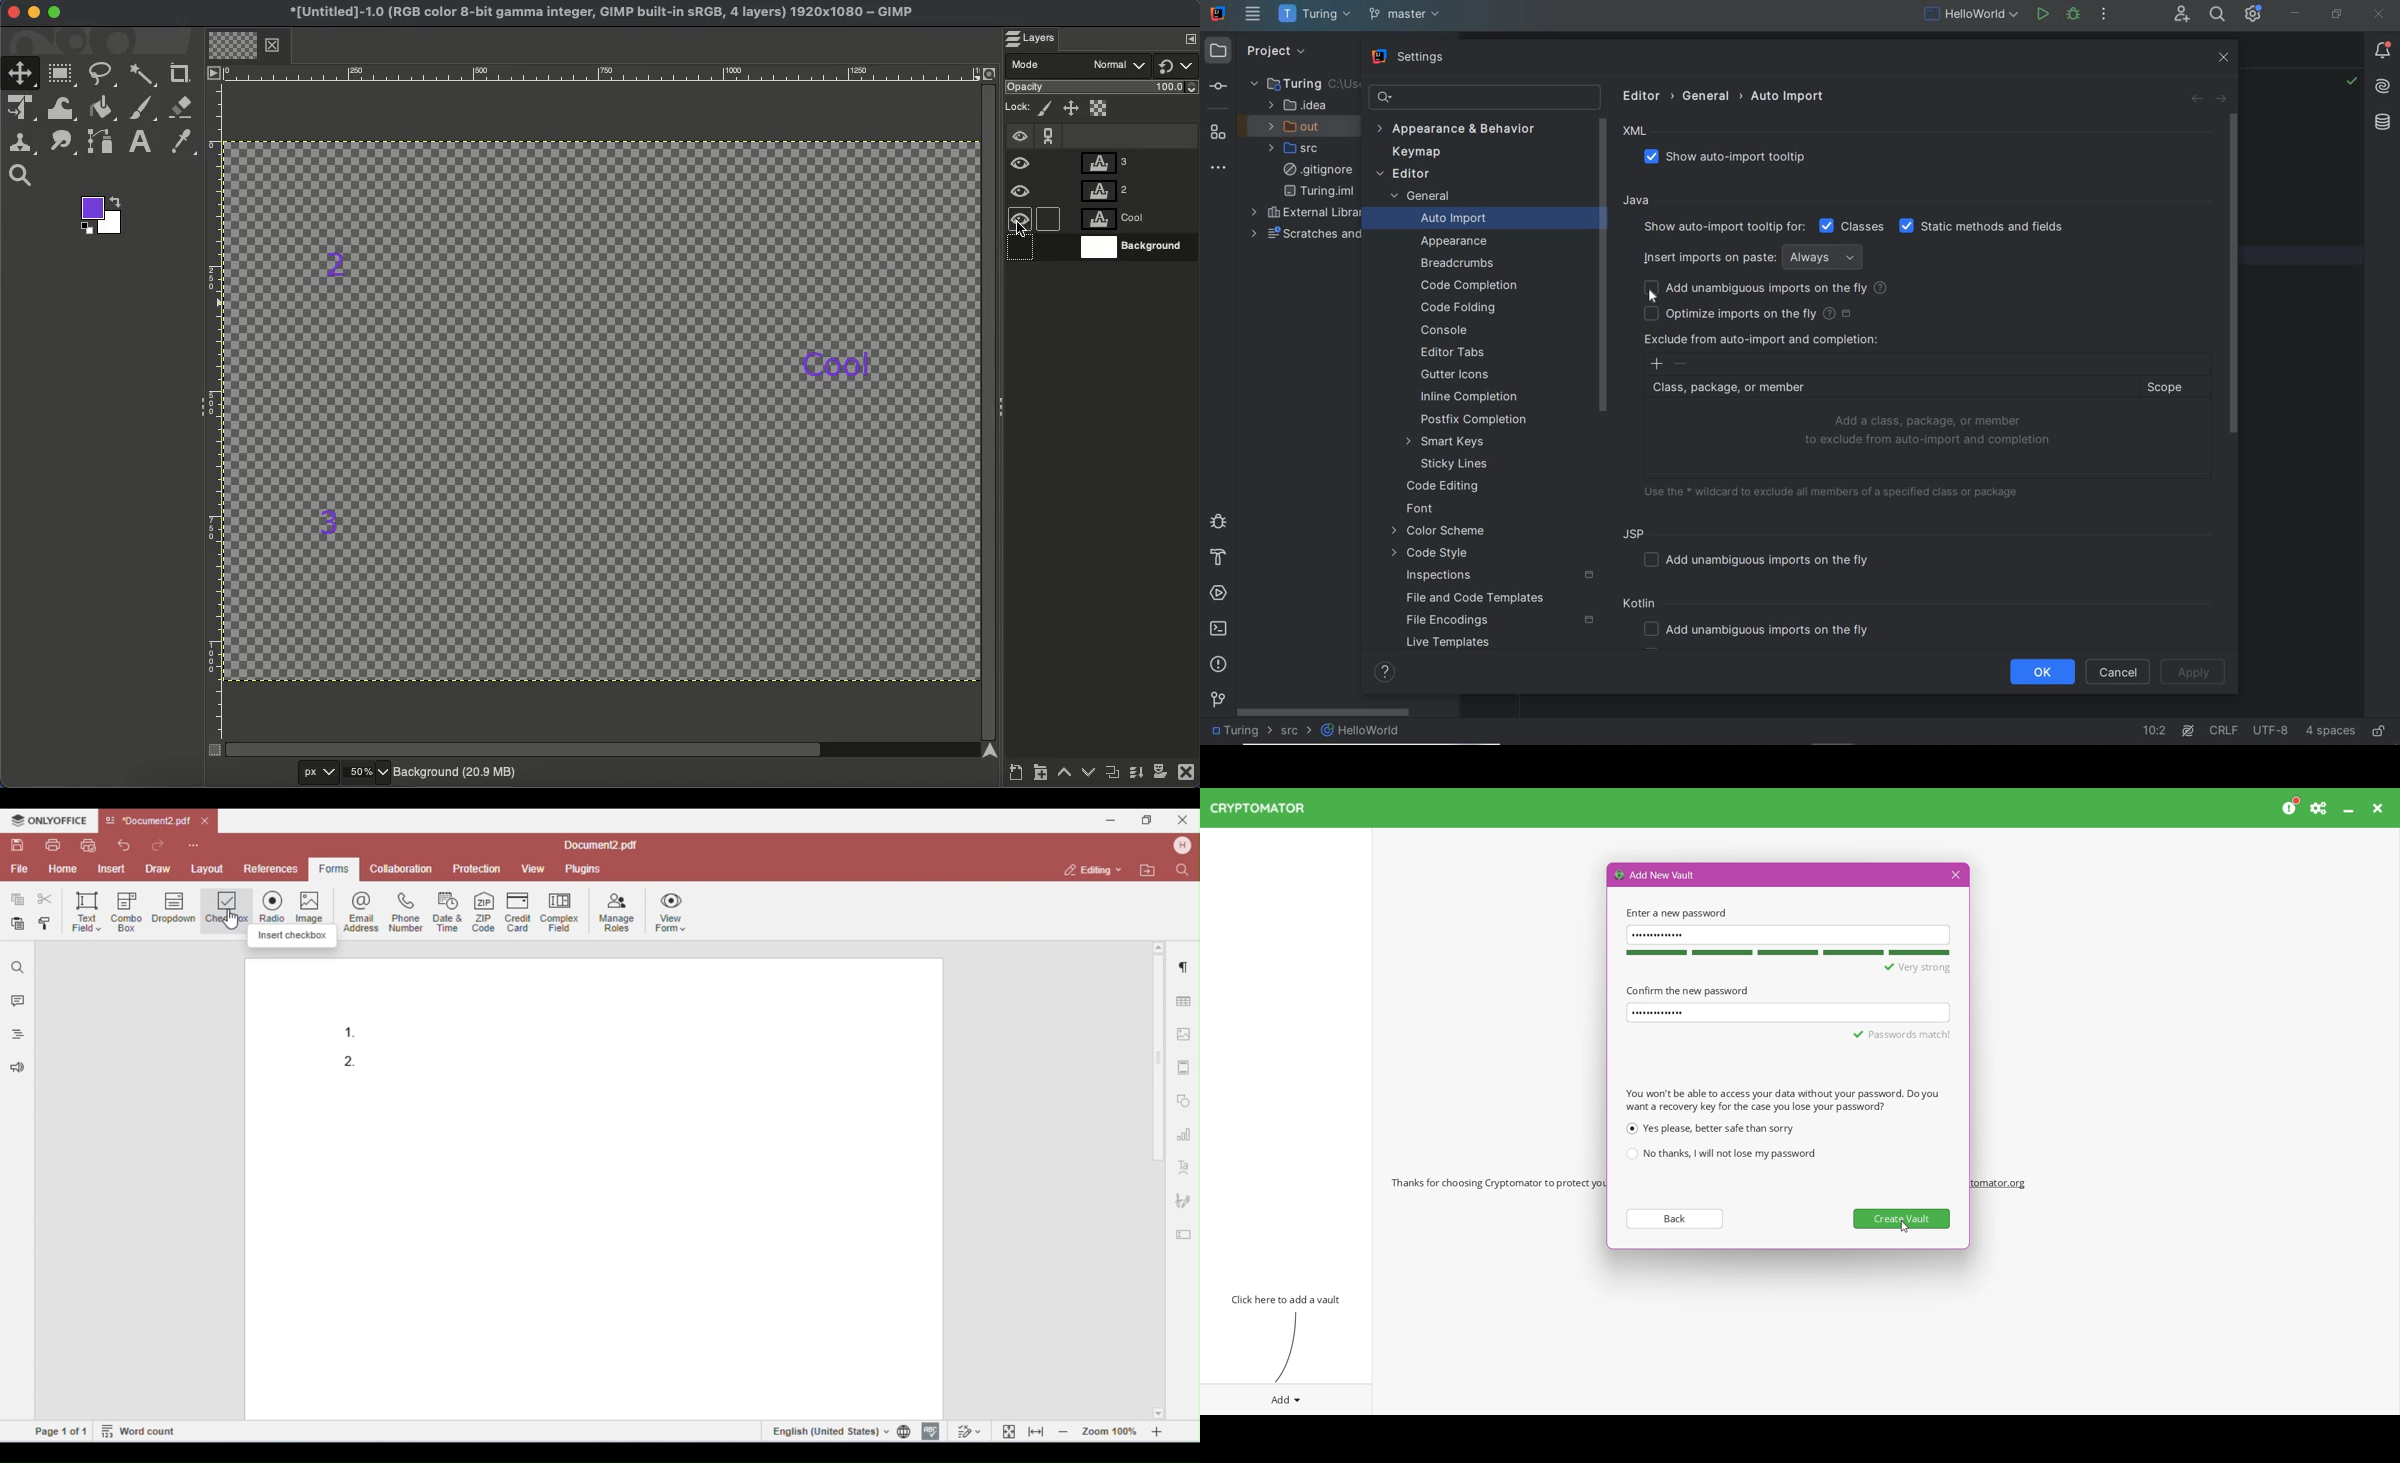 The width and height of the screenshot is (2408, 1484). Describe the element at coordinates (331, 520) in the screenshot. I see `3` at that location.